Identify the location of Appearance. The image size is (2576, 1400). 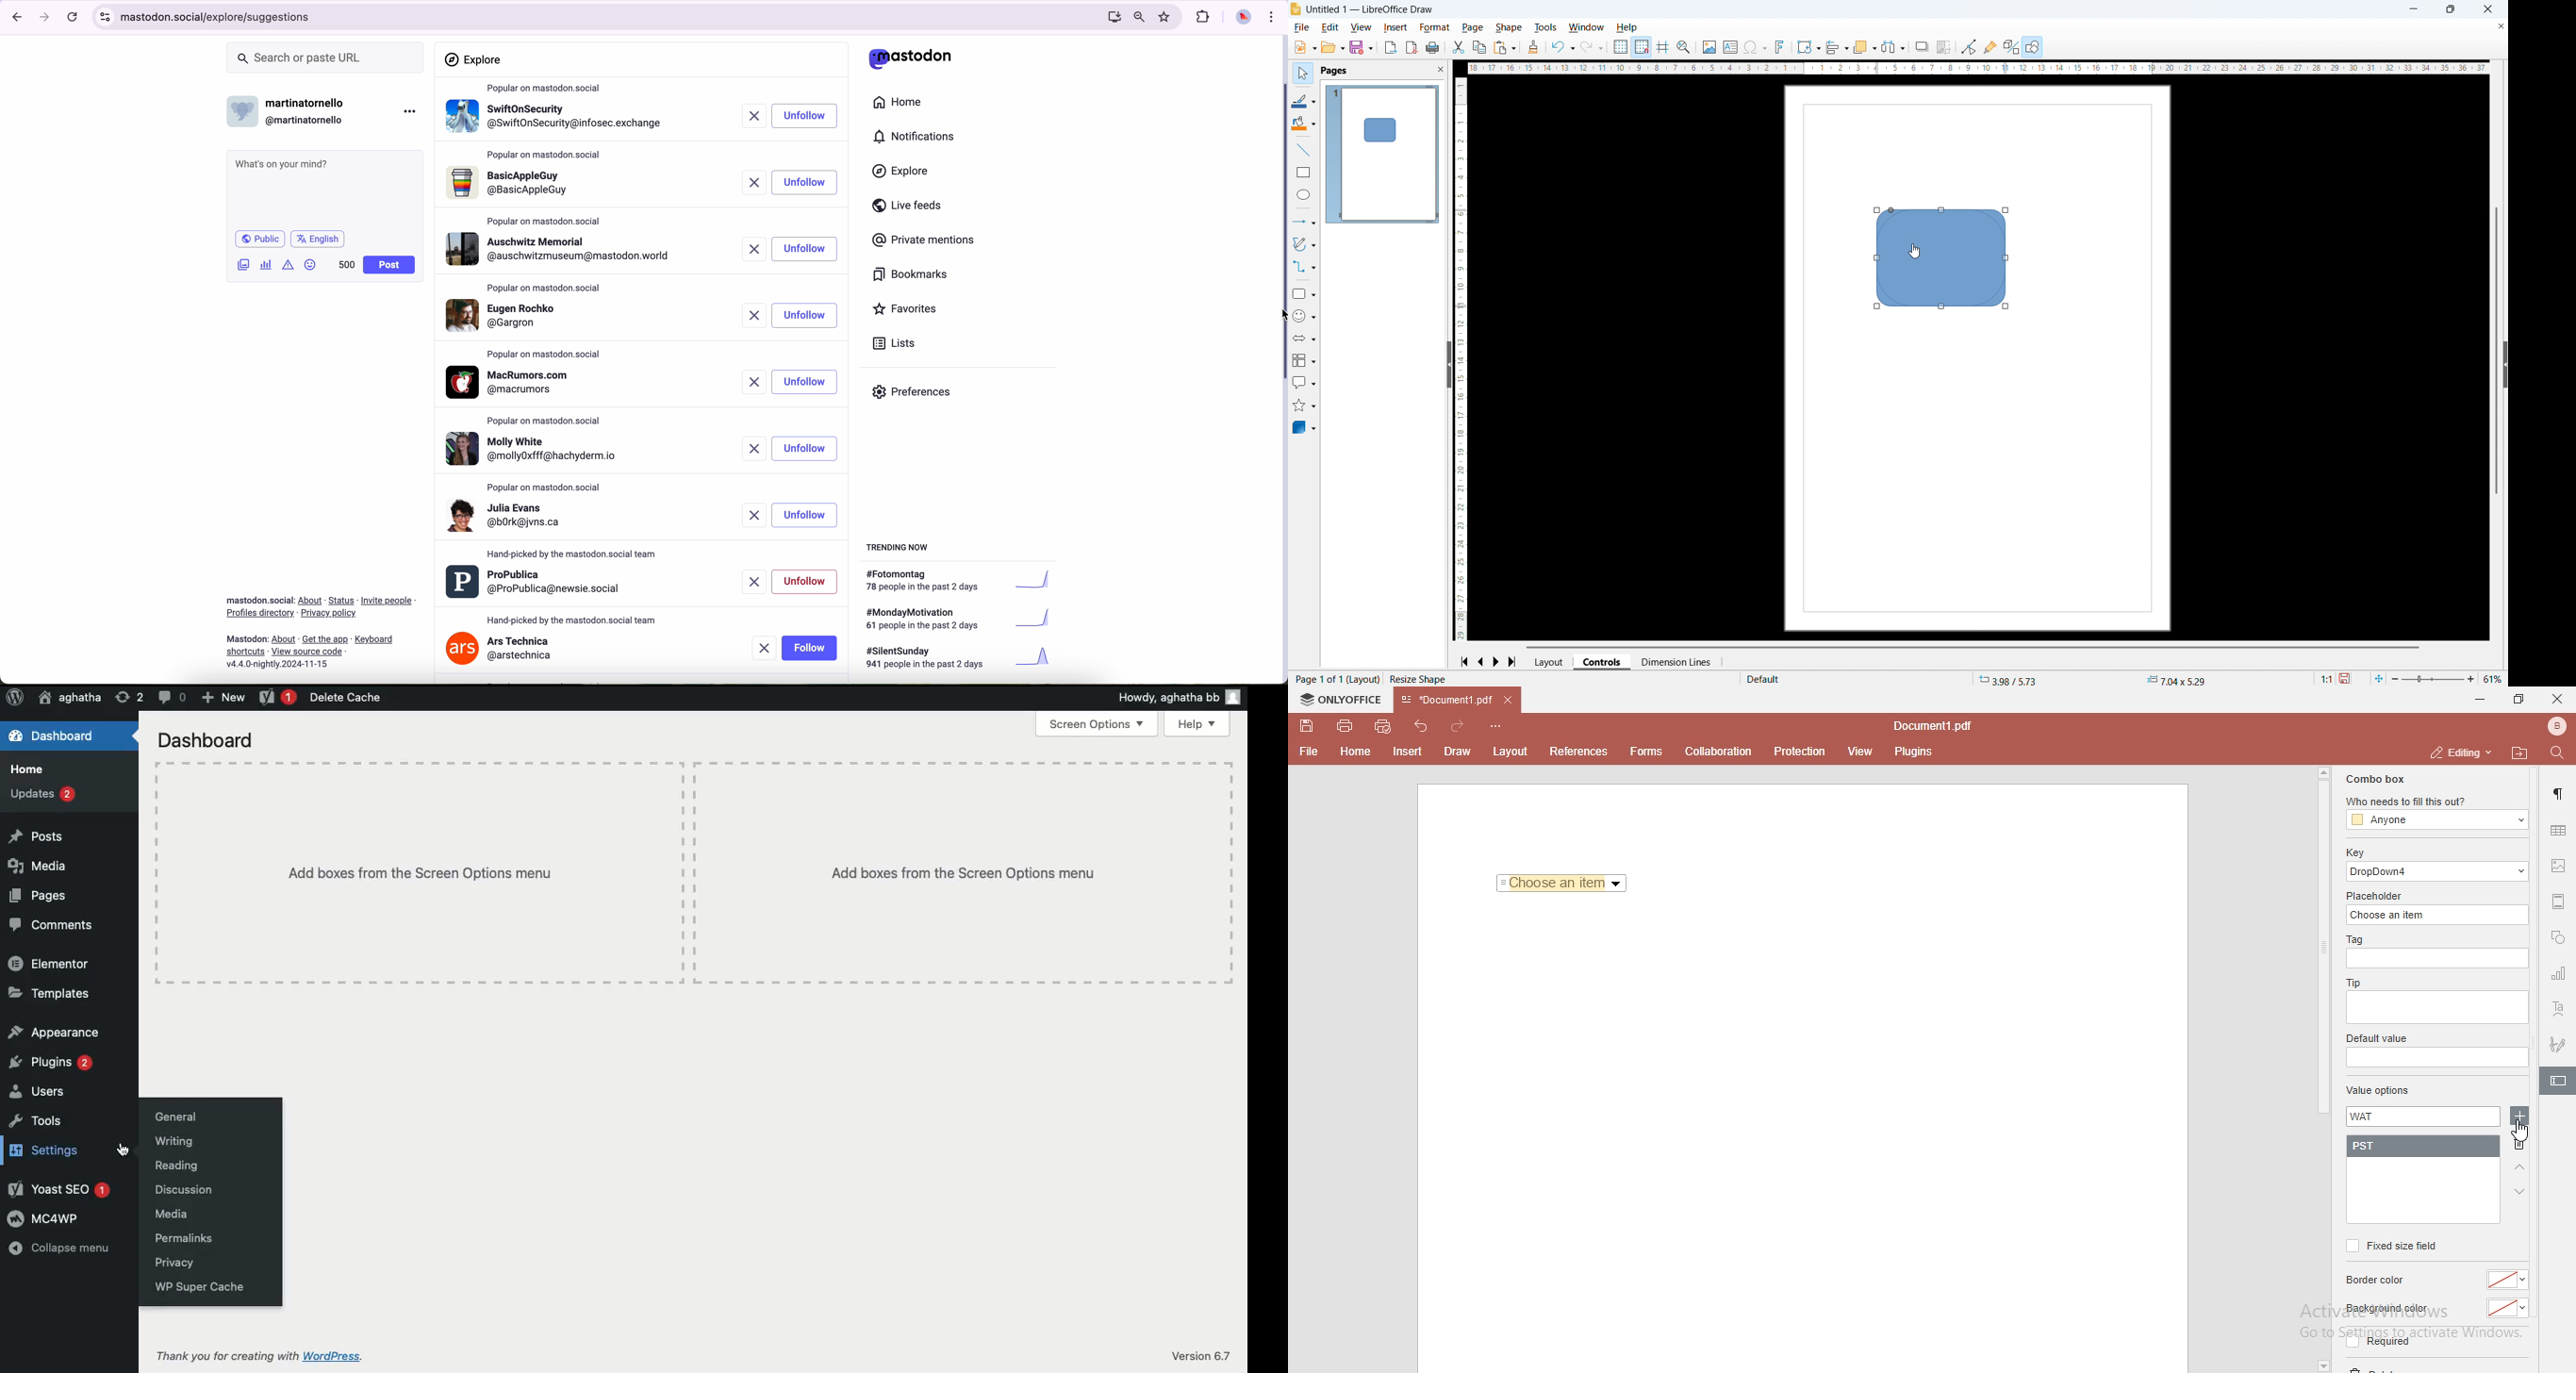
(52, 1031).